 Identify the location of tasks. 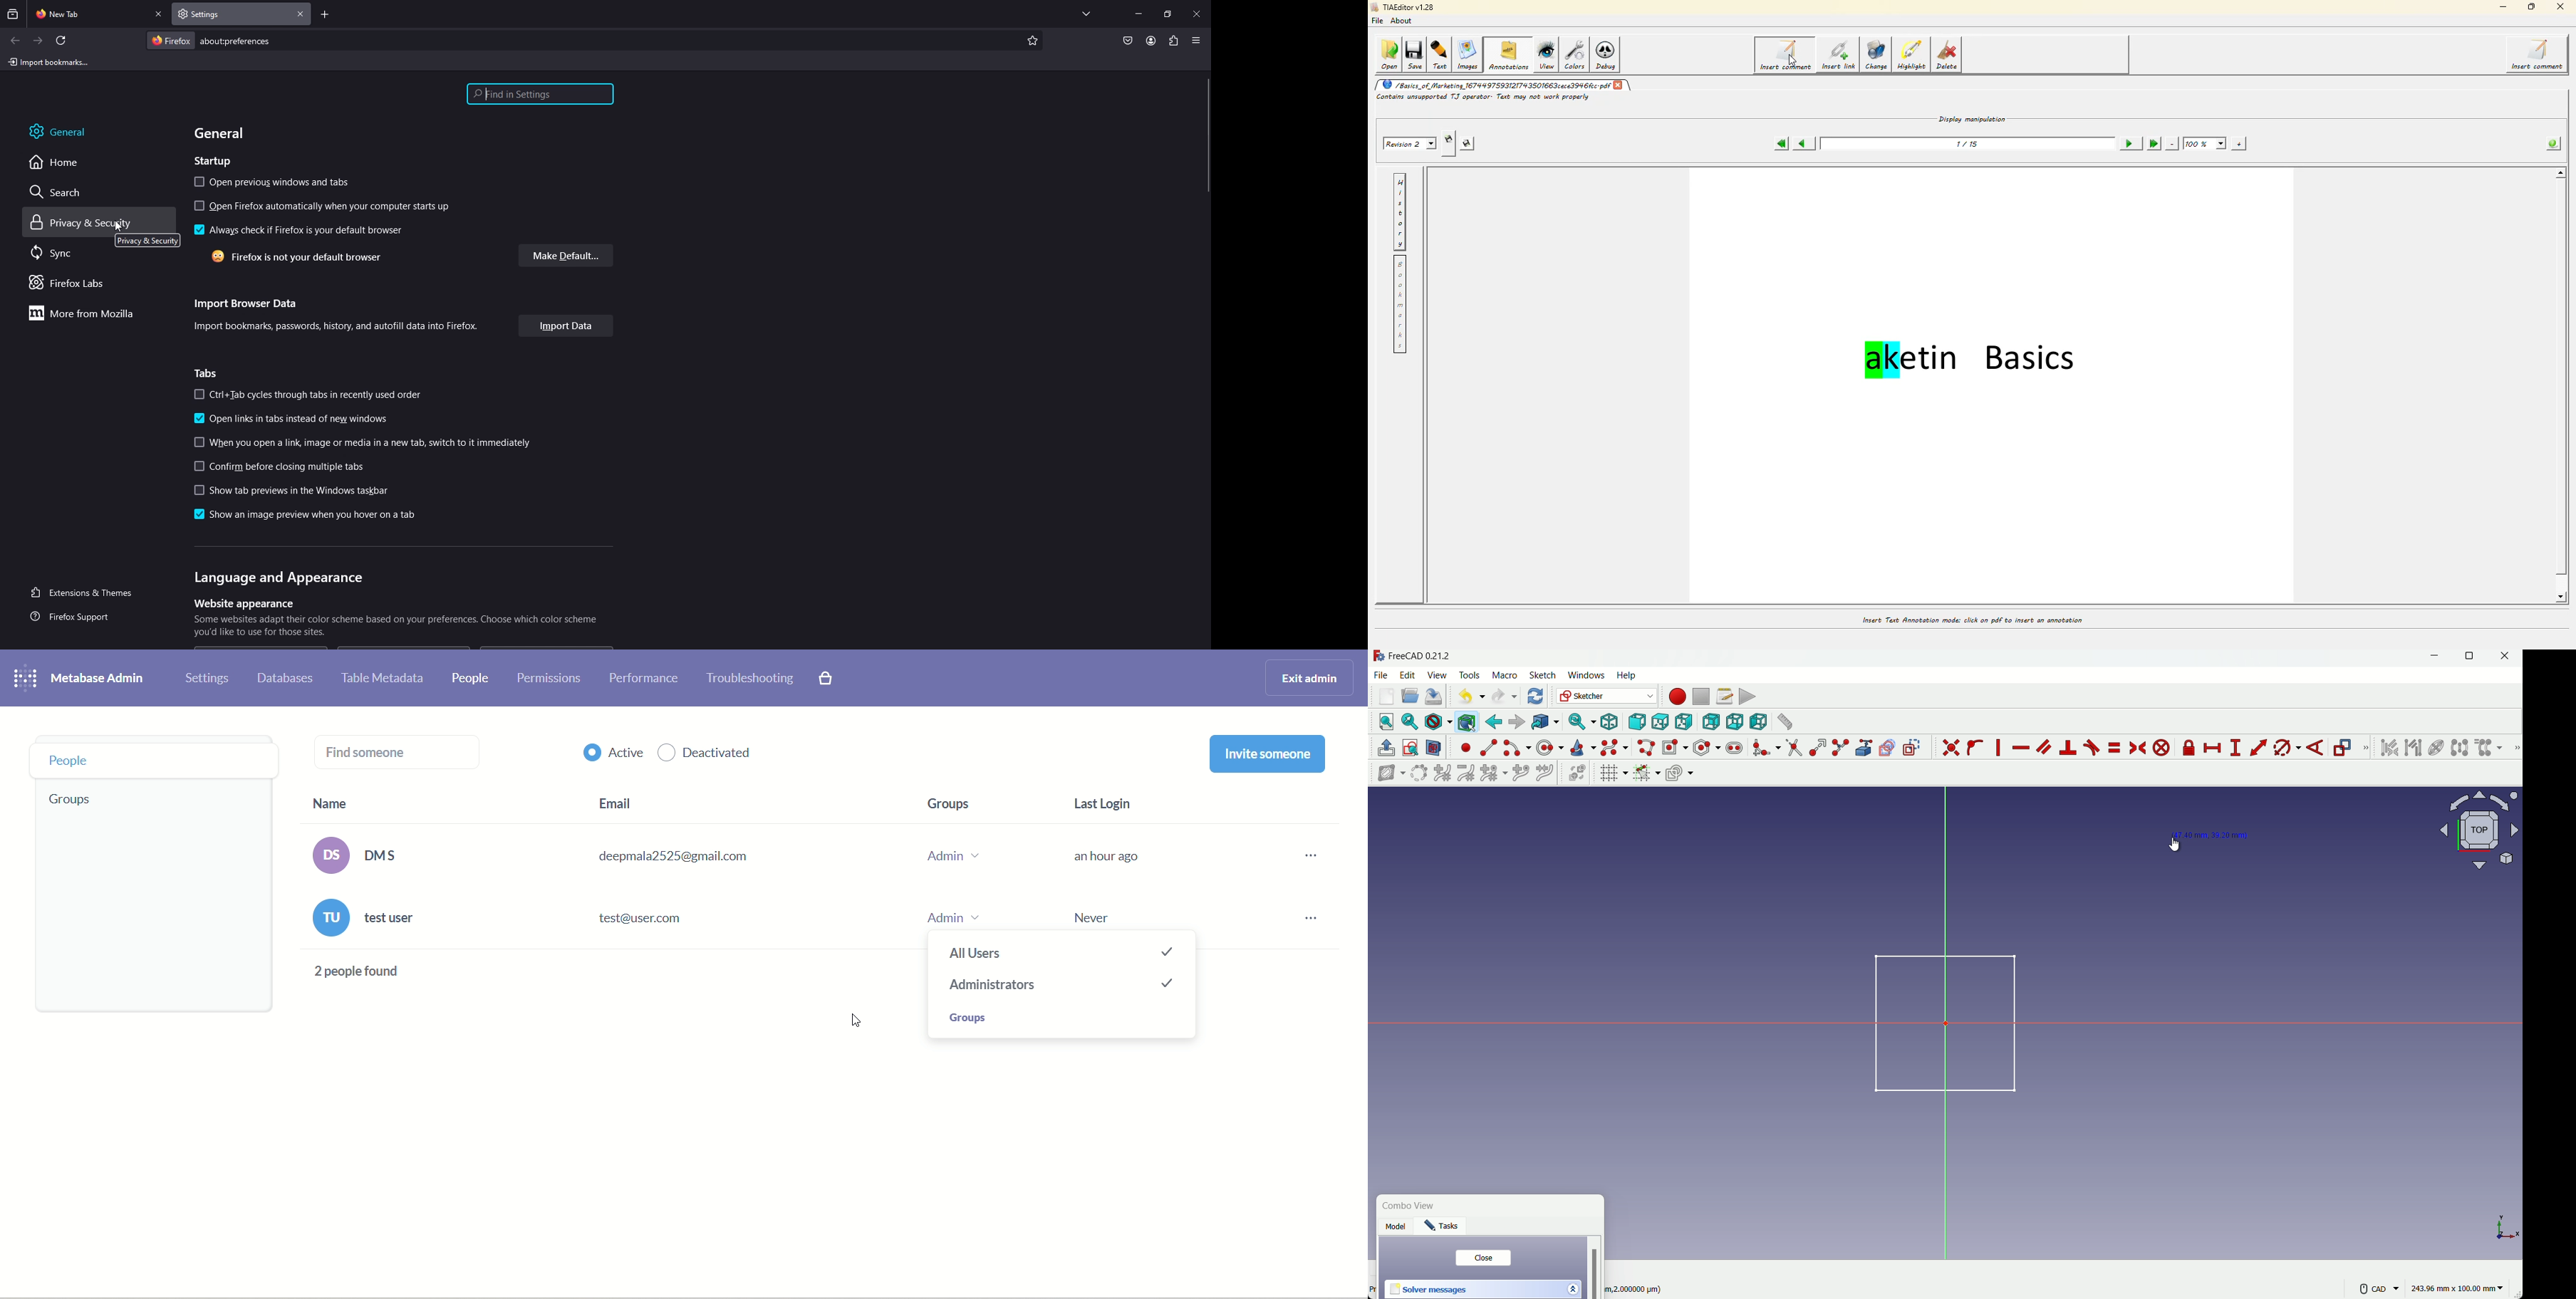
(1445, 1228).